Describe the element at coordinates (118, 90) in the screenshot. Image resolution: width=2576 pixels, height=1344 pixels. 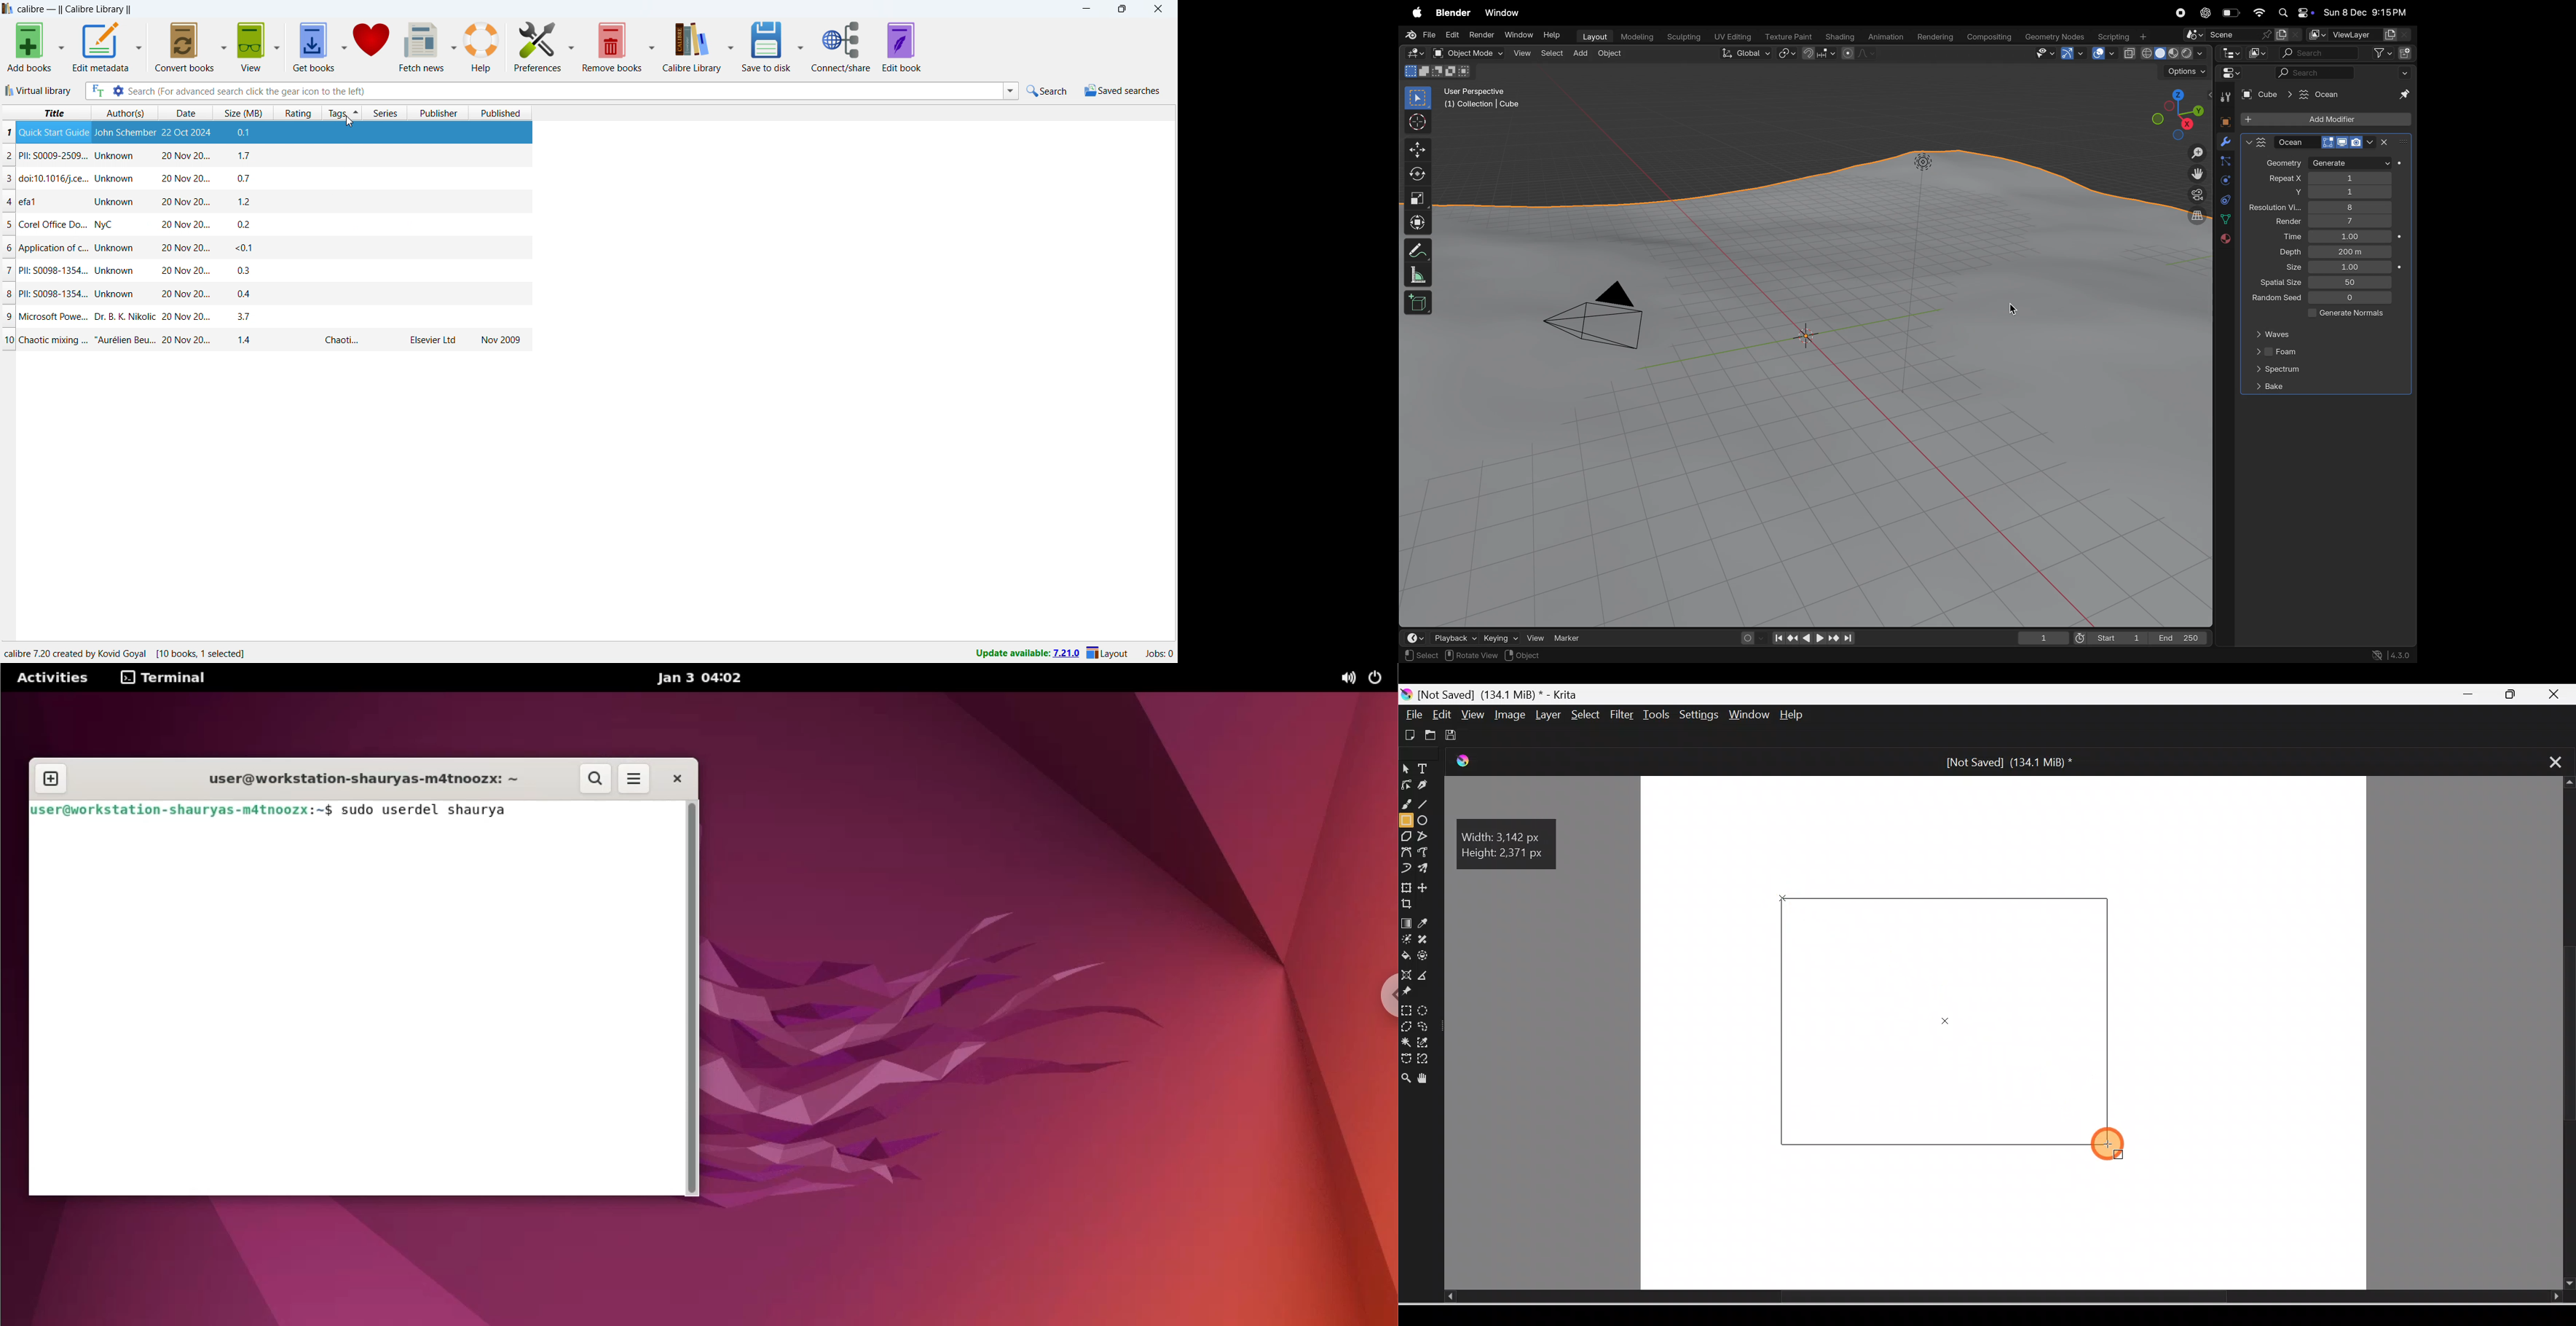
I see `advanced search` at that location.